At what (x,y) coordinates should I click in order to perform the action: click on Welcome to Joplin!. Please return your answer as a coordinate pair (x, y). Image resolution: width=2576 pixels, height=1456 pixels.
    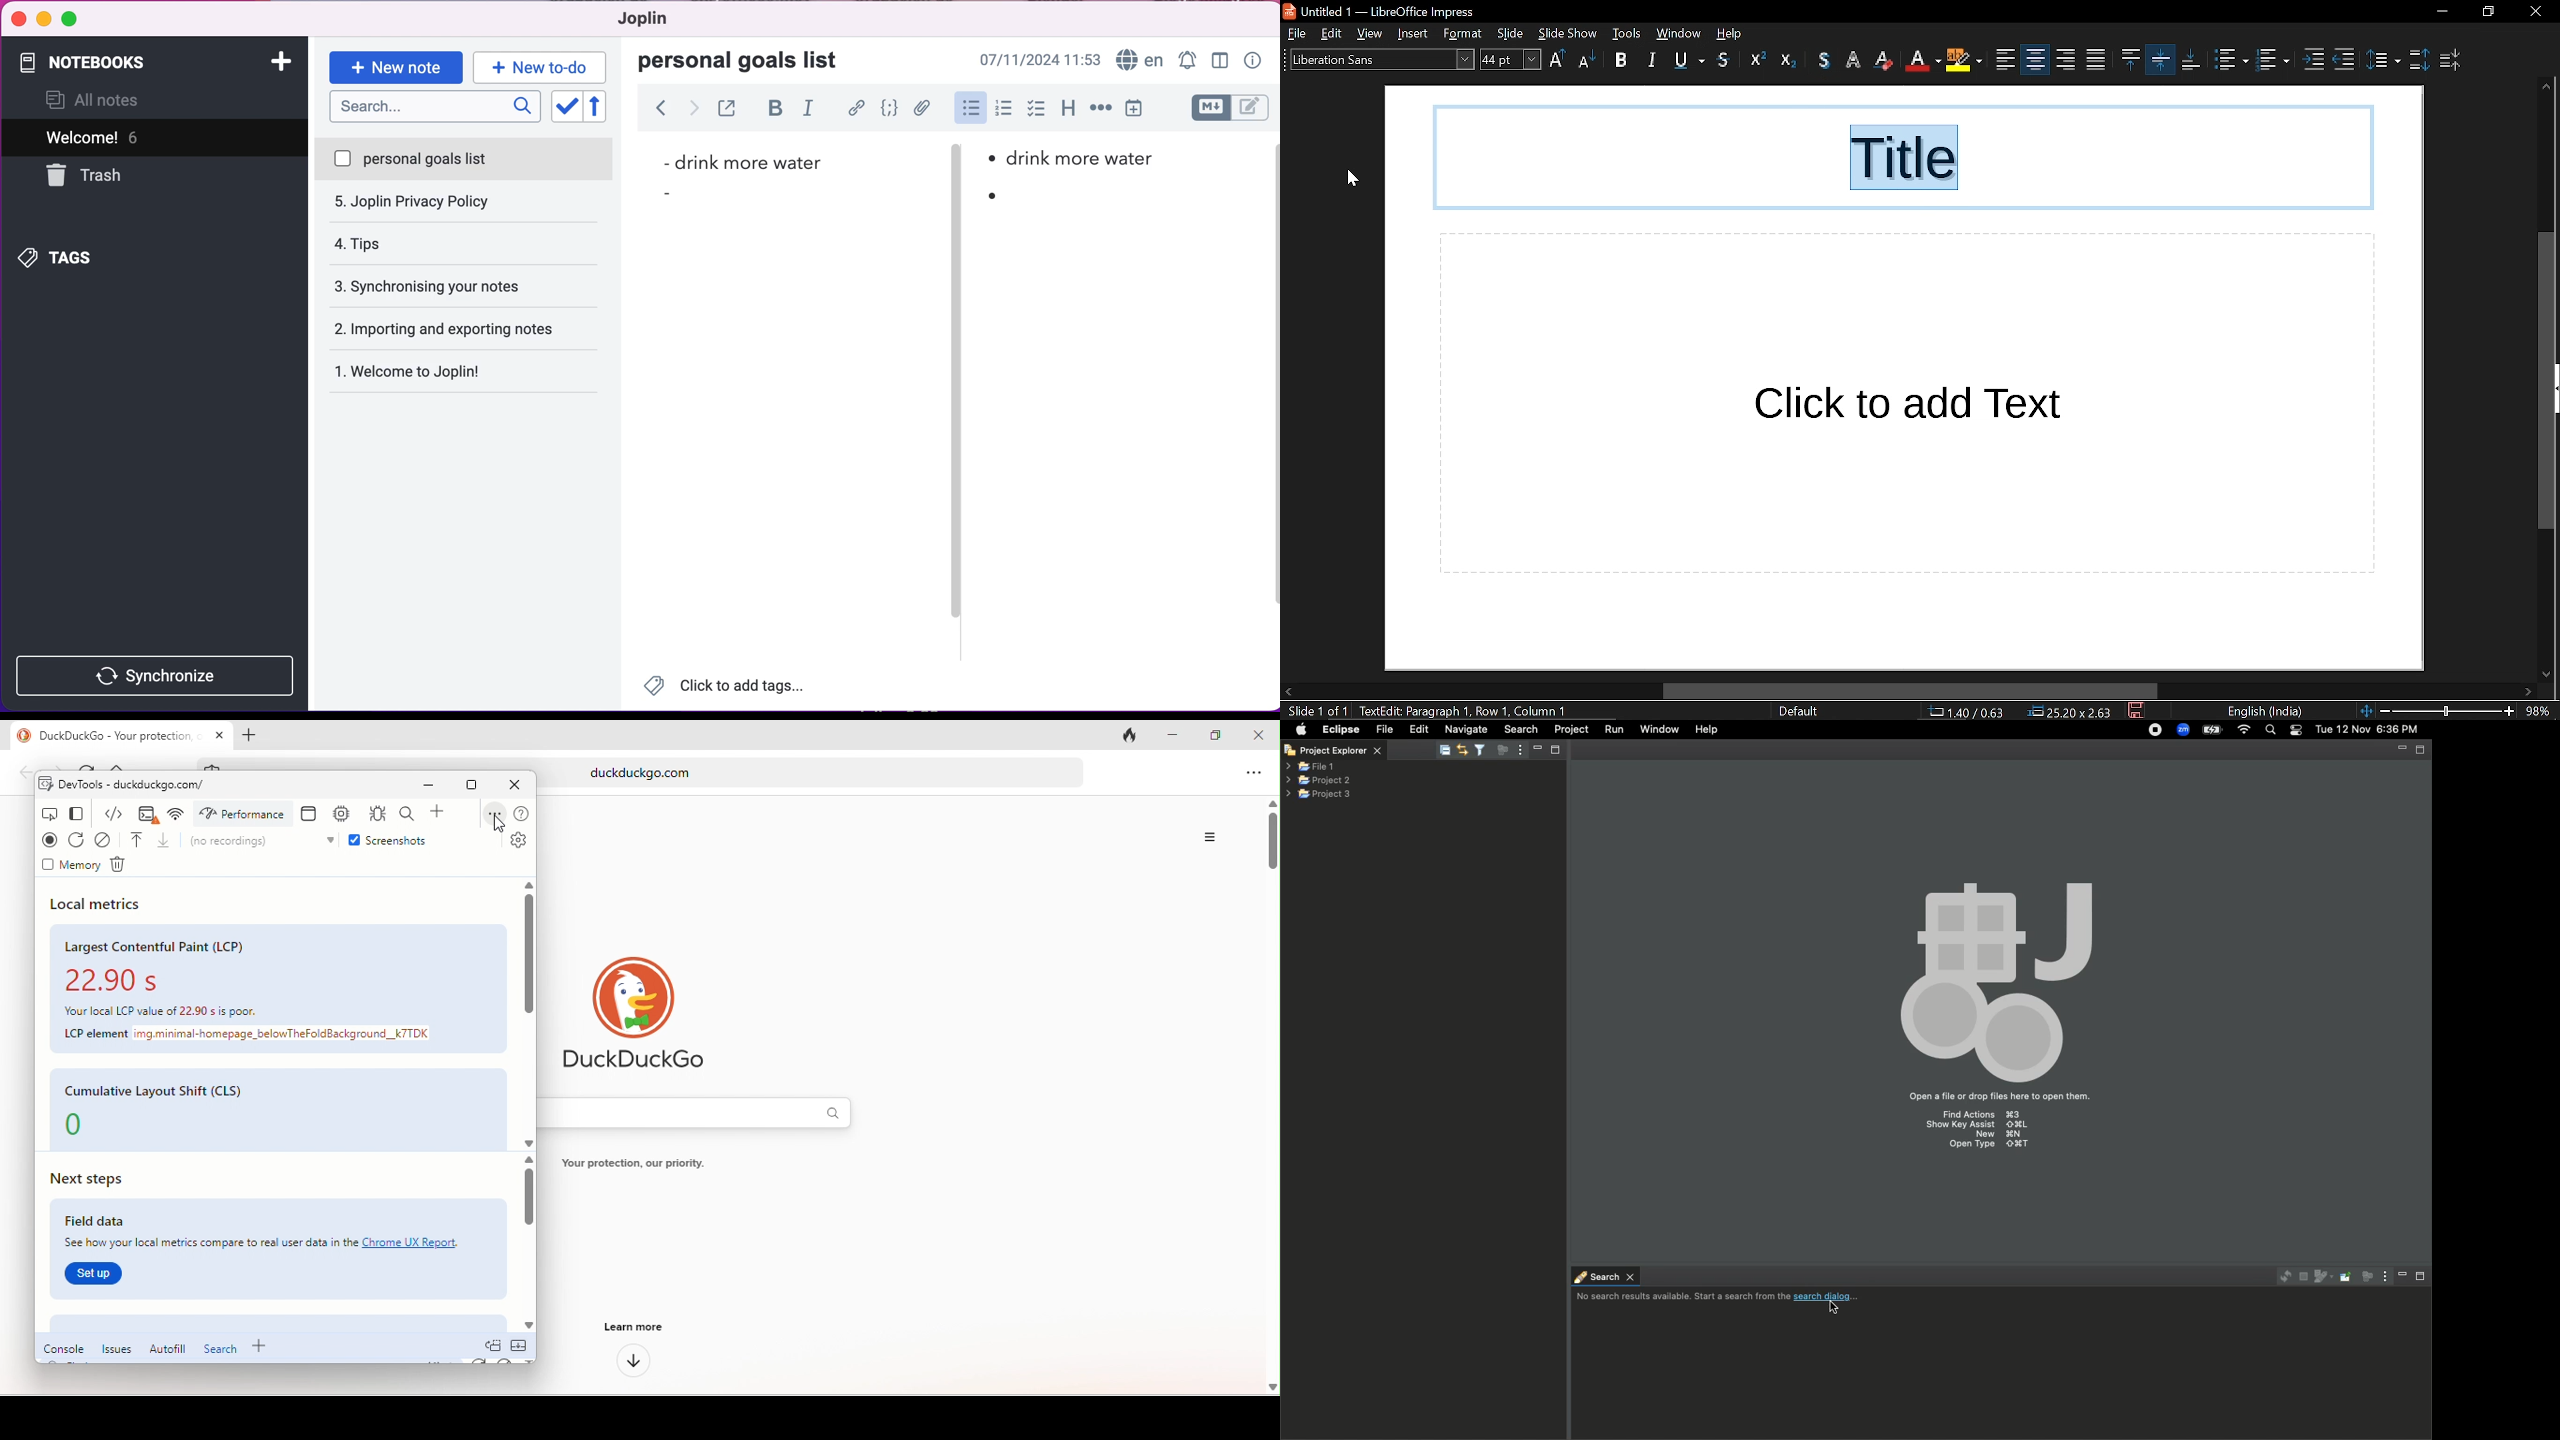
    Looking at the image, I should click on (416, 371).